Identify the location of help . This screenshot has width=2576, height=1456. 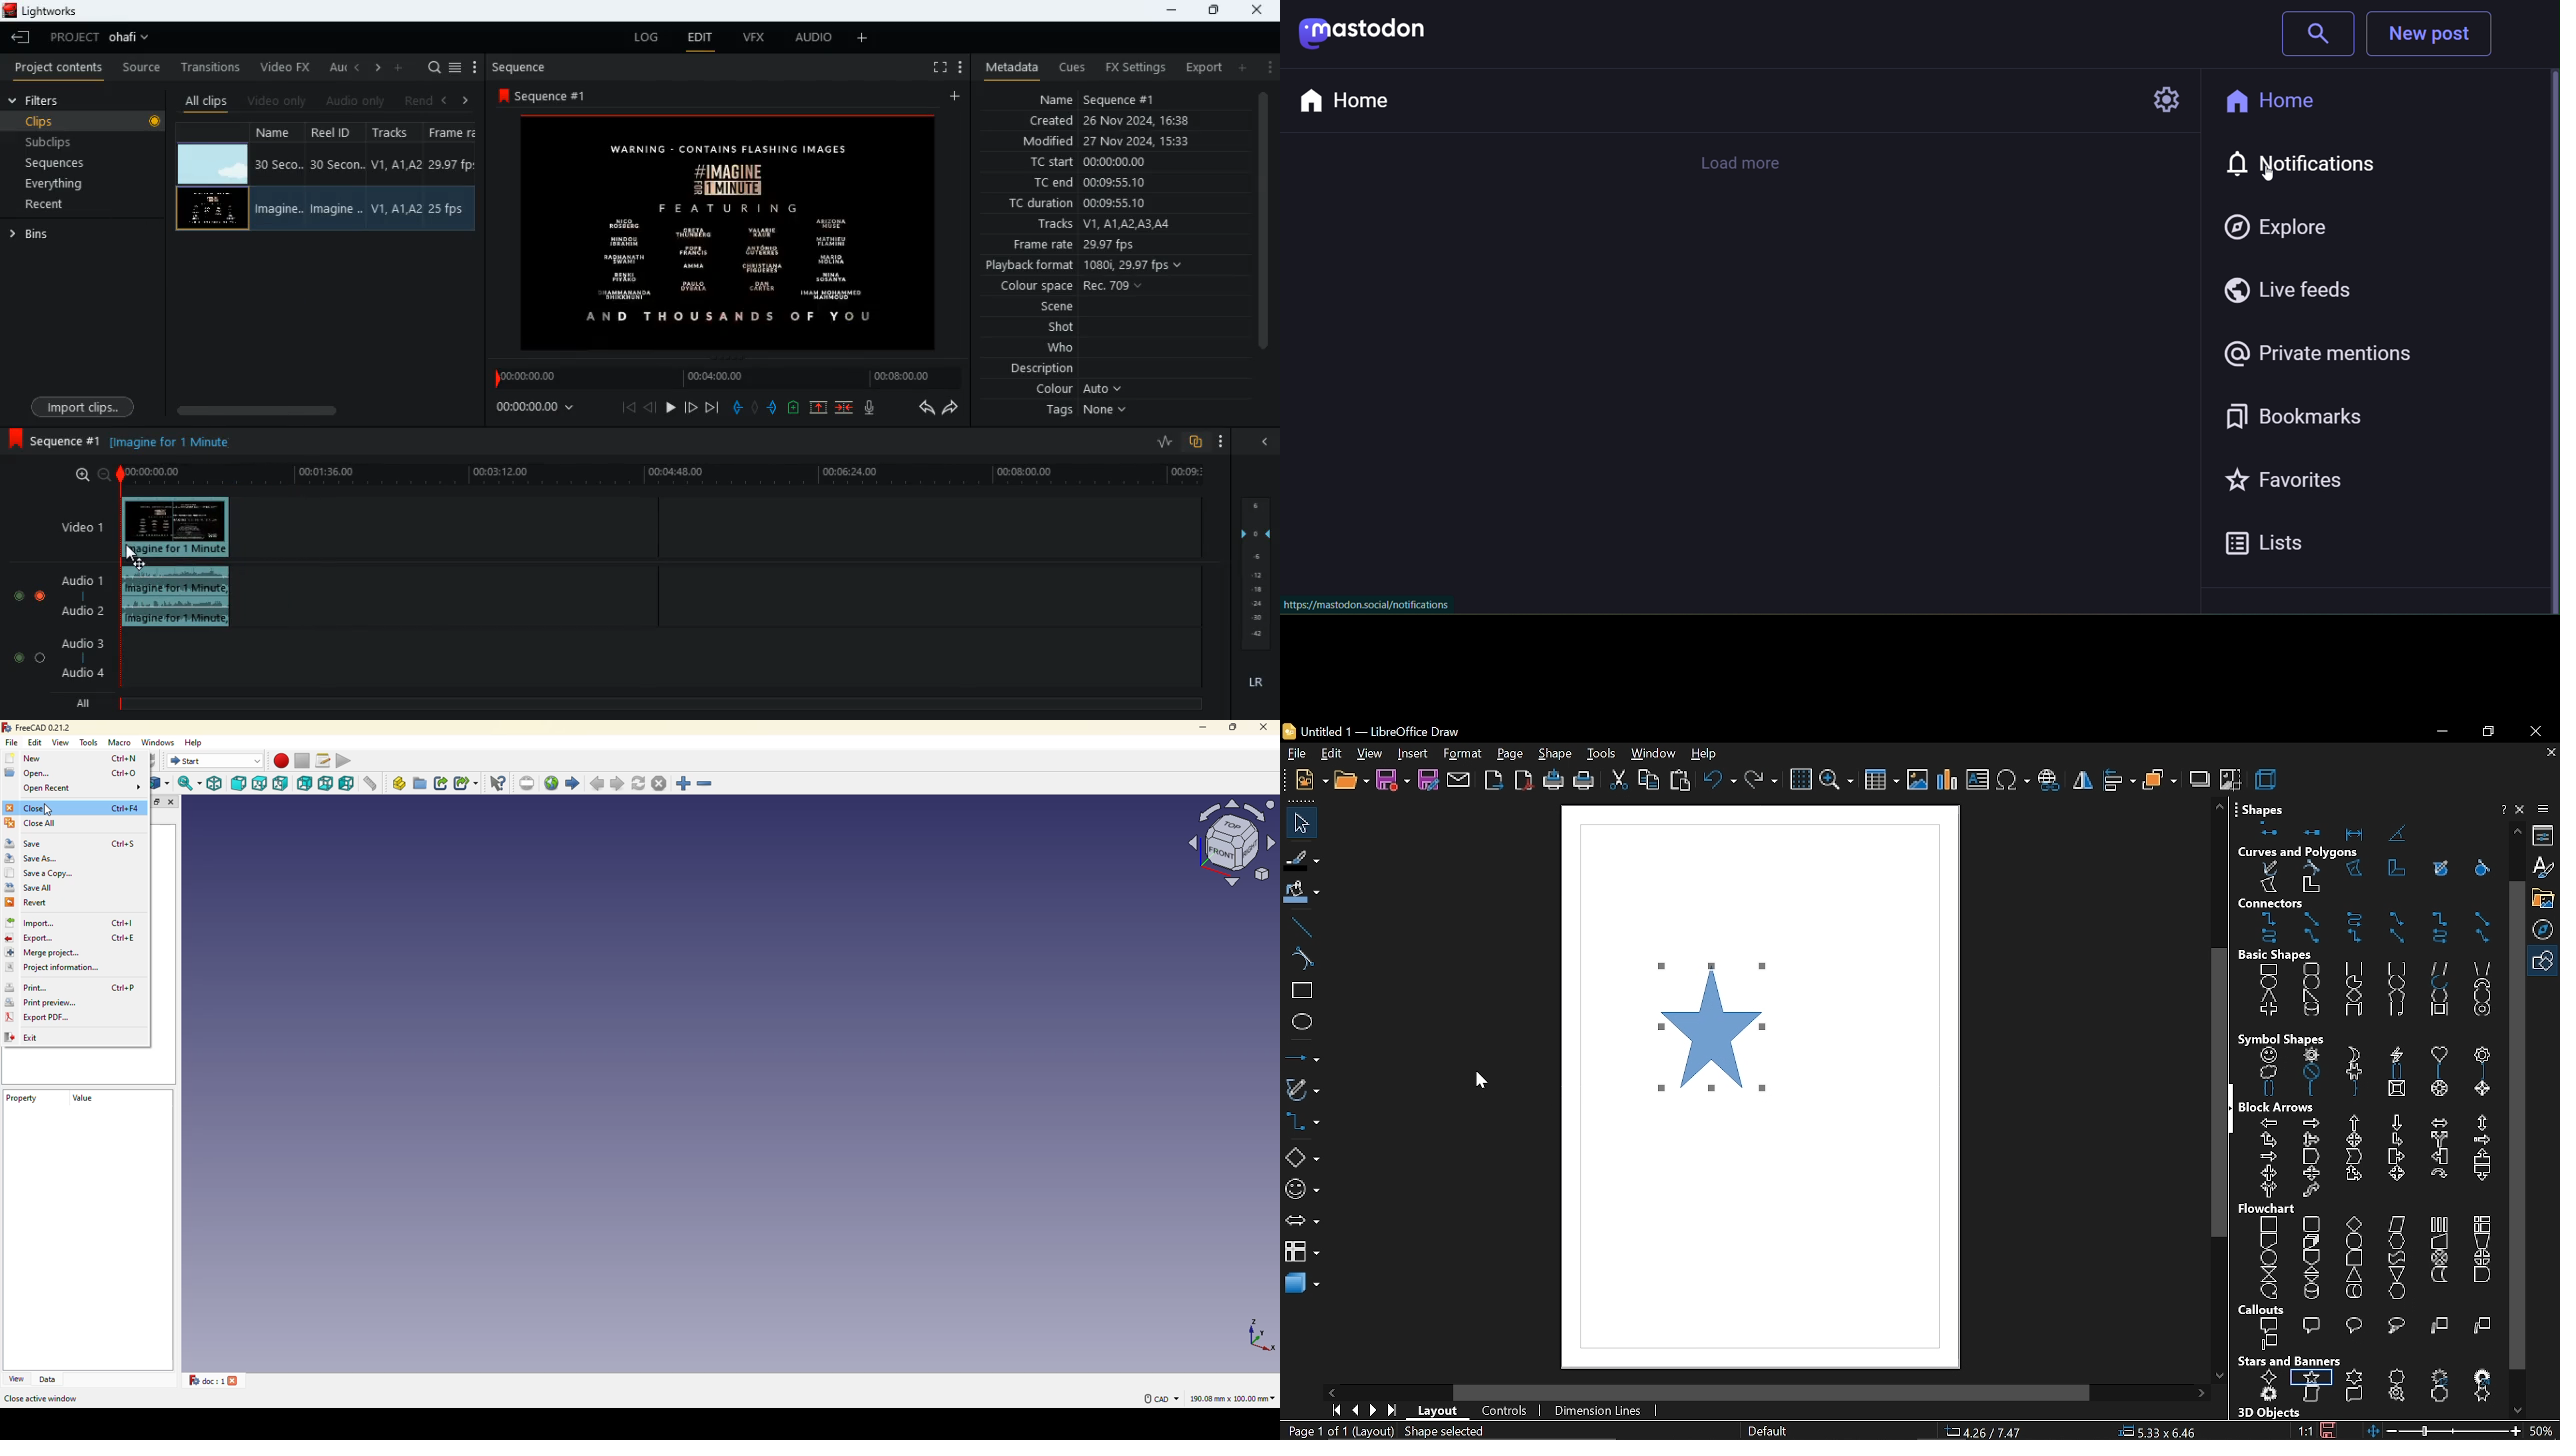
(2502, 809).